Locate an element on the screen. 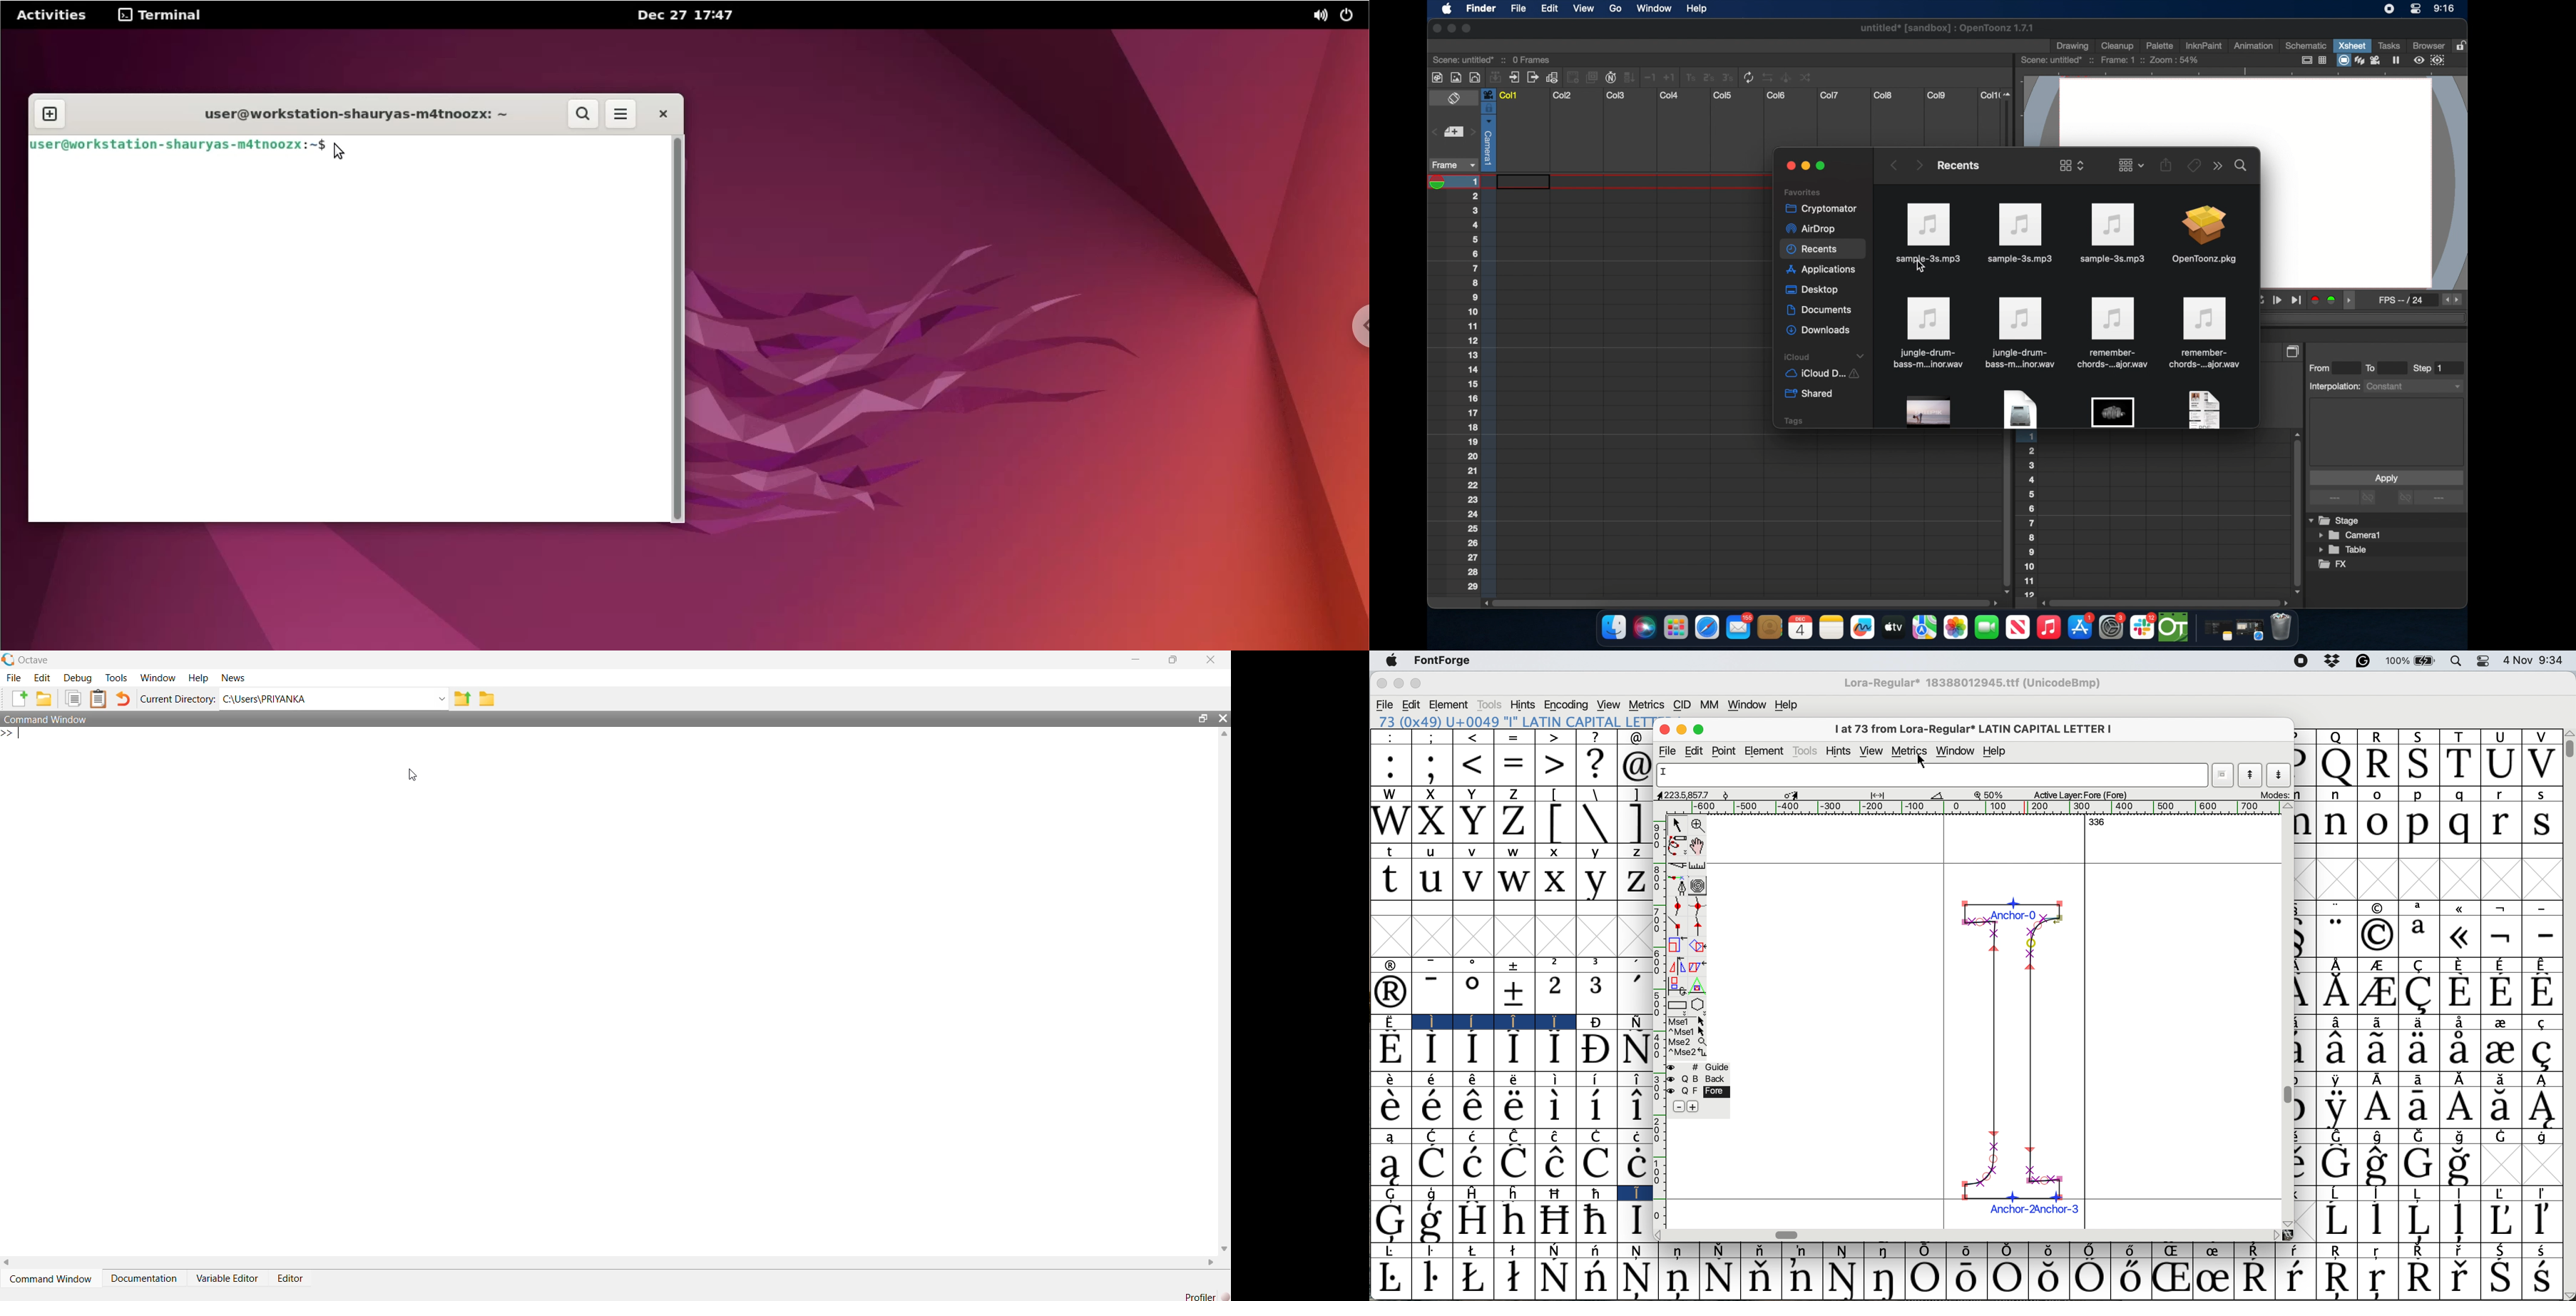 This screenshot has width=2576, height=1316. Symbol is located at coordinates (2502, 1106).